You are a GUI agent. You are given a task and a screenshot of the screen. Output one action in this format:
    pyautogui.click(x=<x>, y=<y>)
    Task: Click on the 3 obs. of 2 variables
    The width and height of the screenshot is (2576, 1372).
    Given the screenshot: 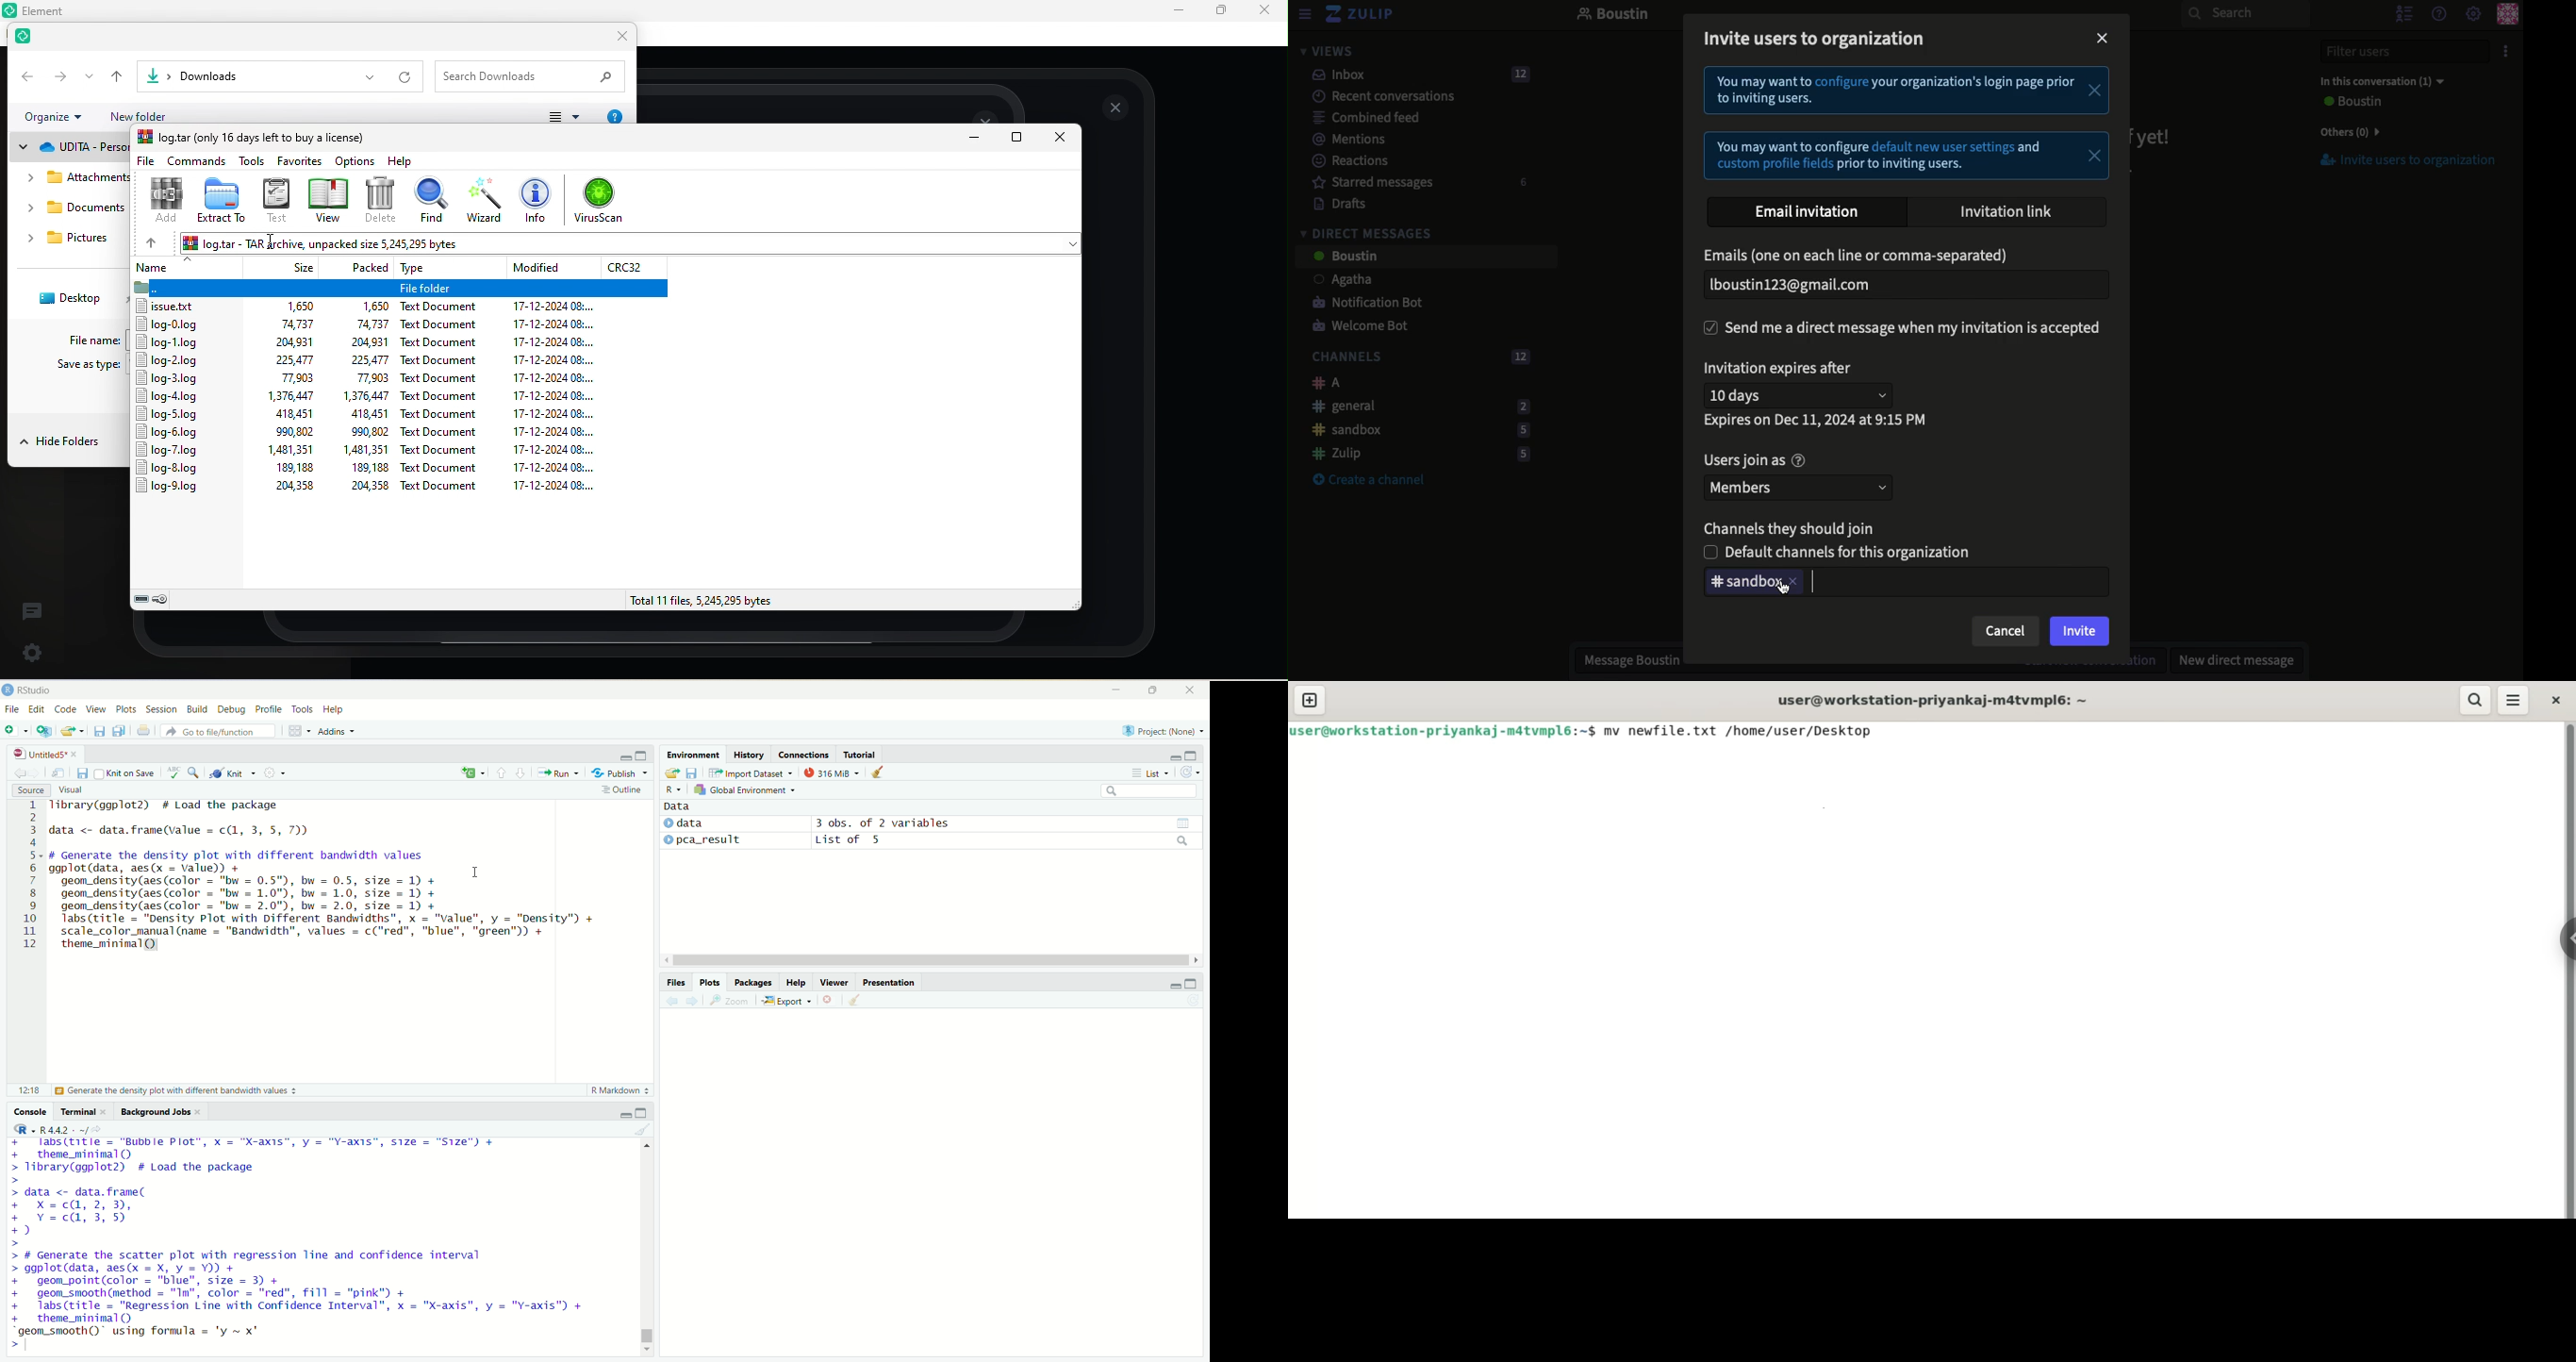 What is the action you would take?
    pyautogui.click(x=883, y=823)
    